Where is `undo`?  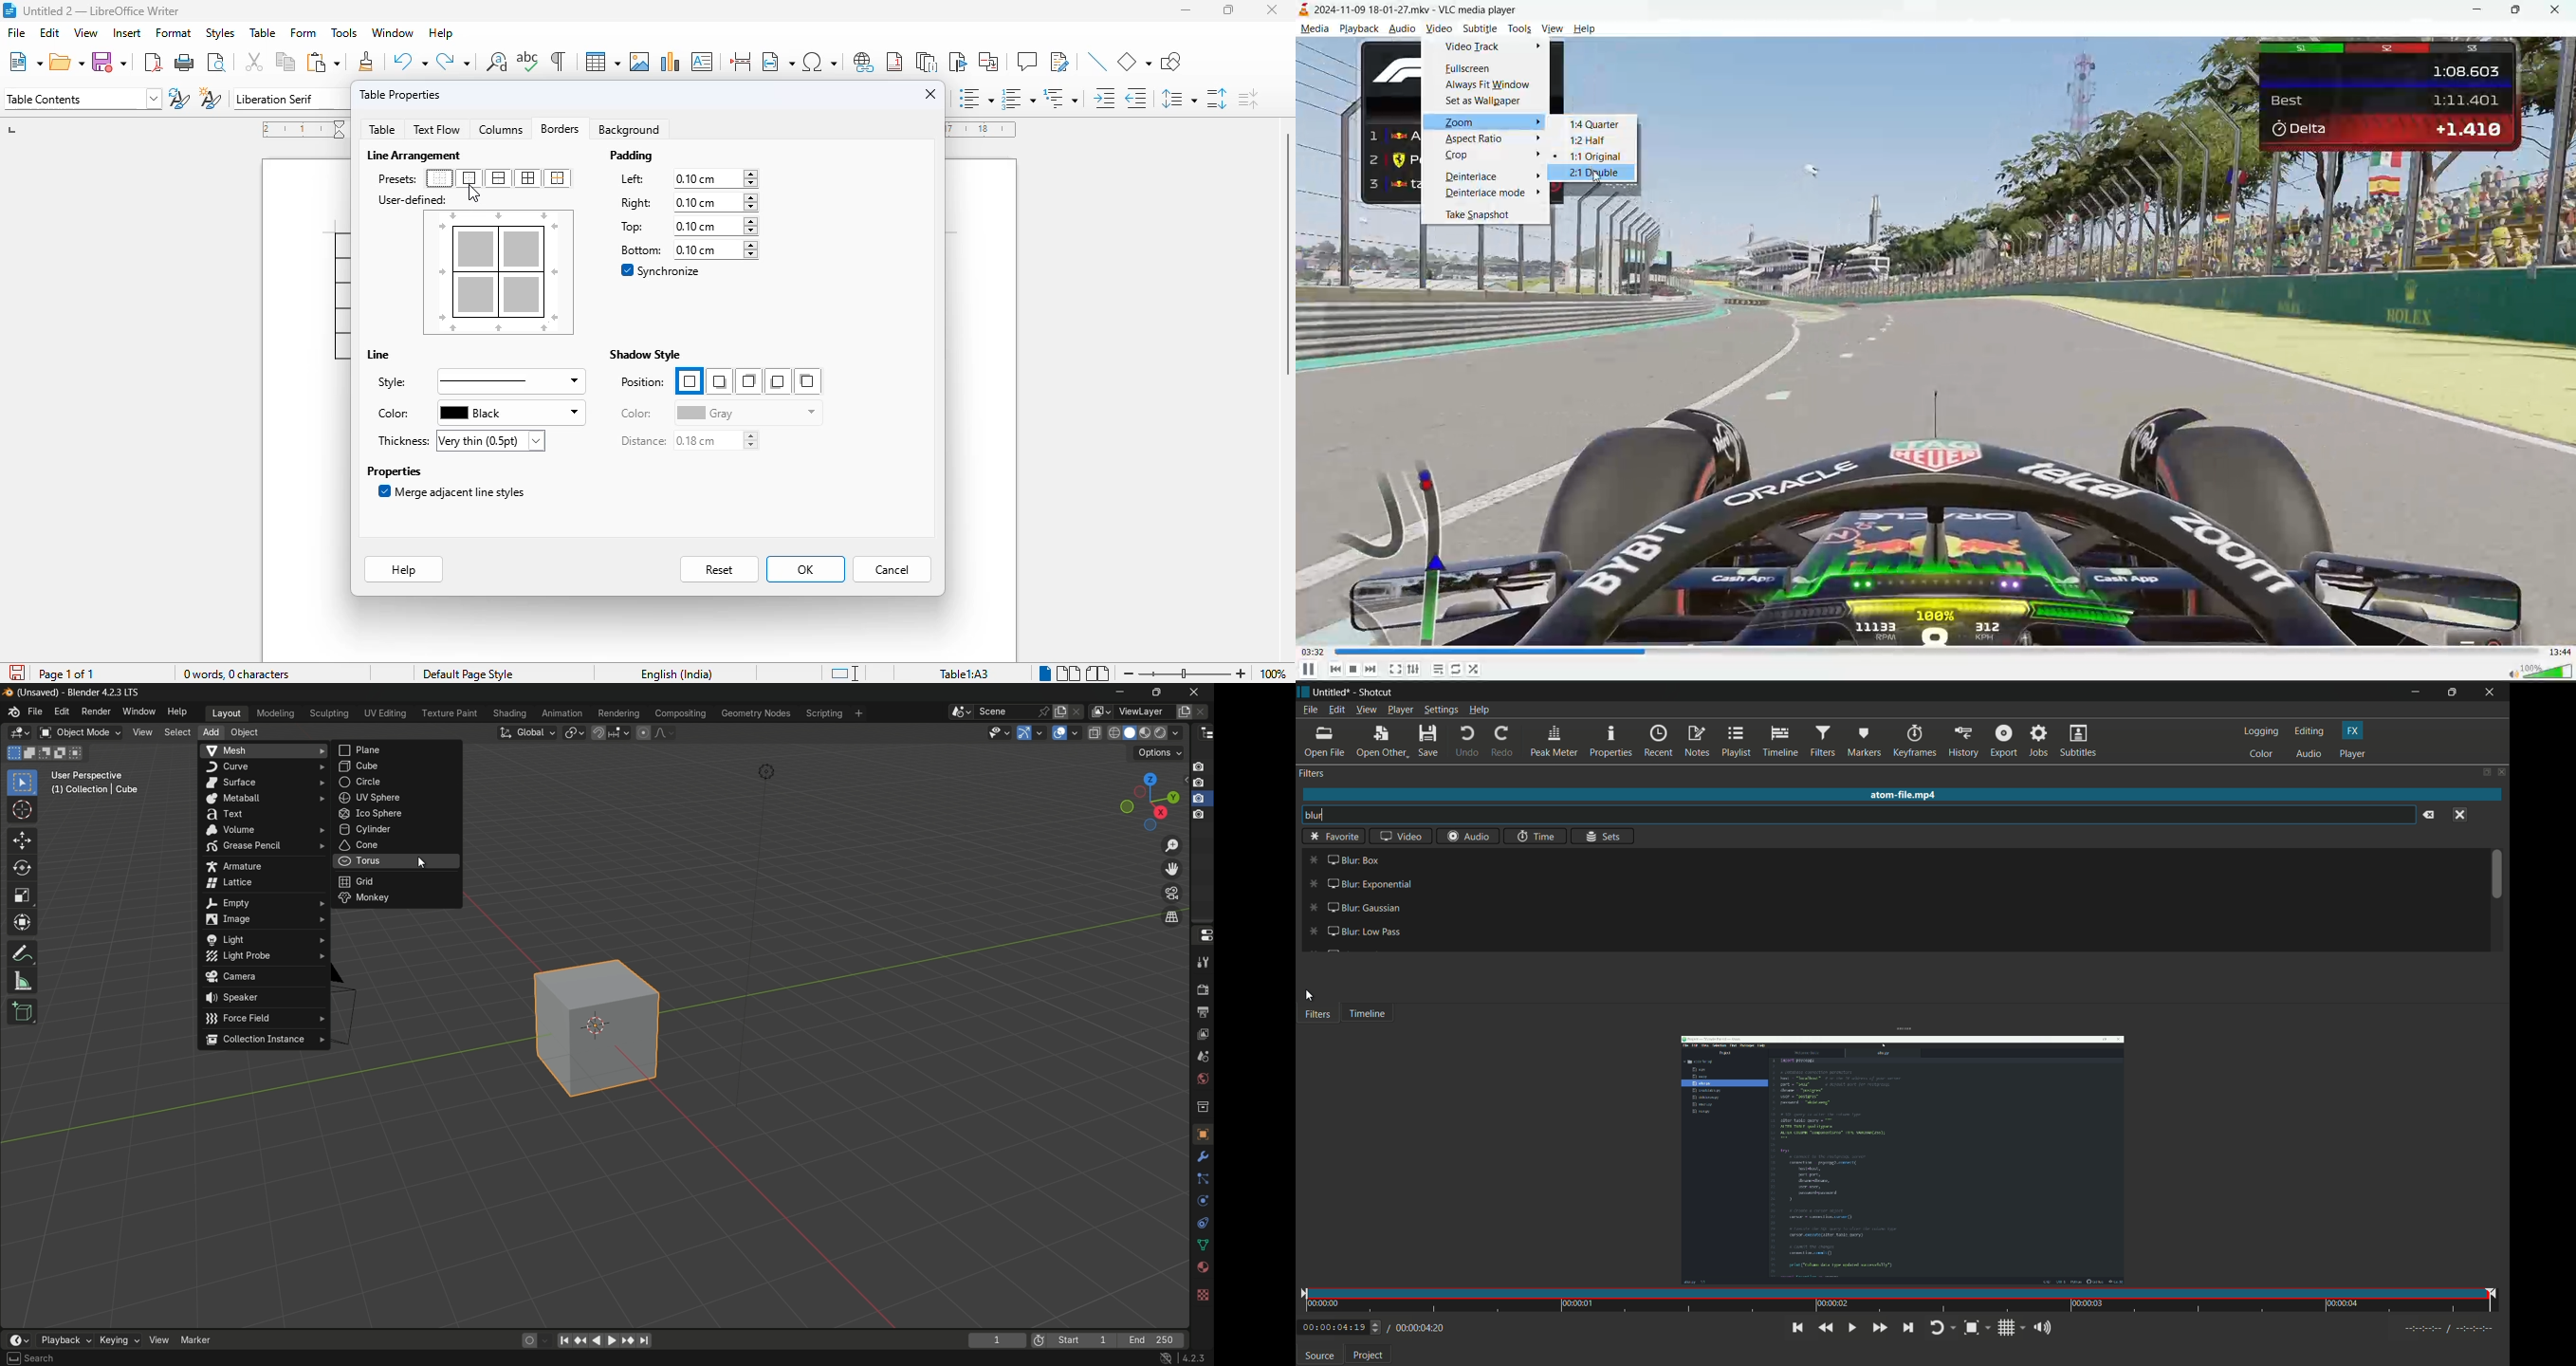
undo is located at coordinates (1465, 742).